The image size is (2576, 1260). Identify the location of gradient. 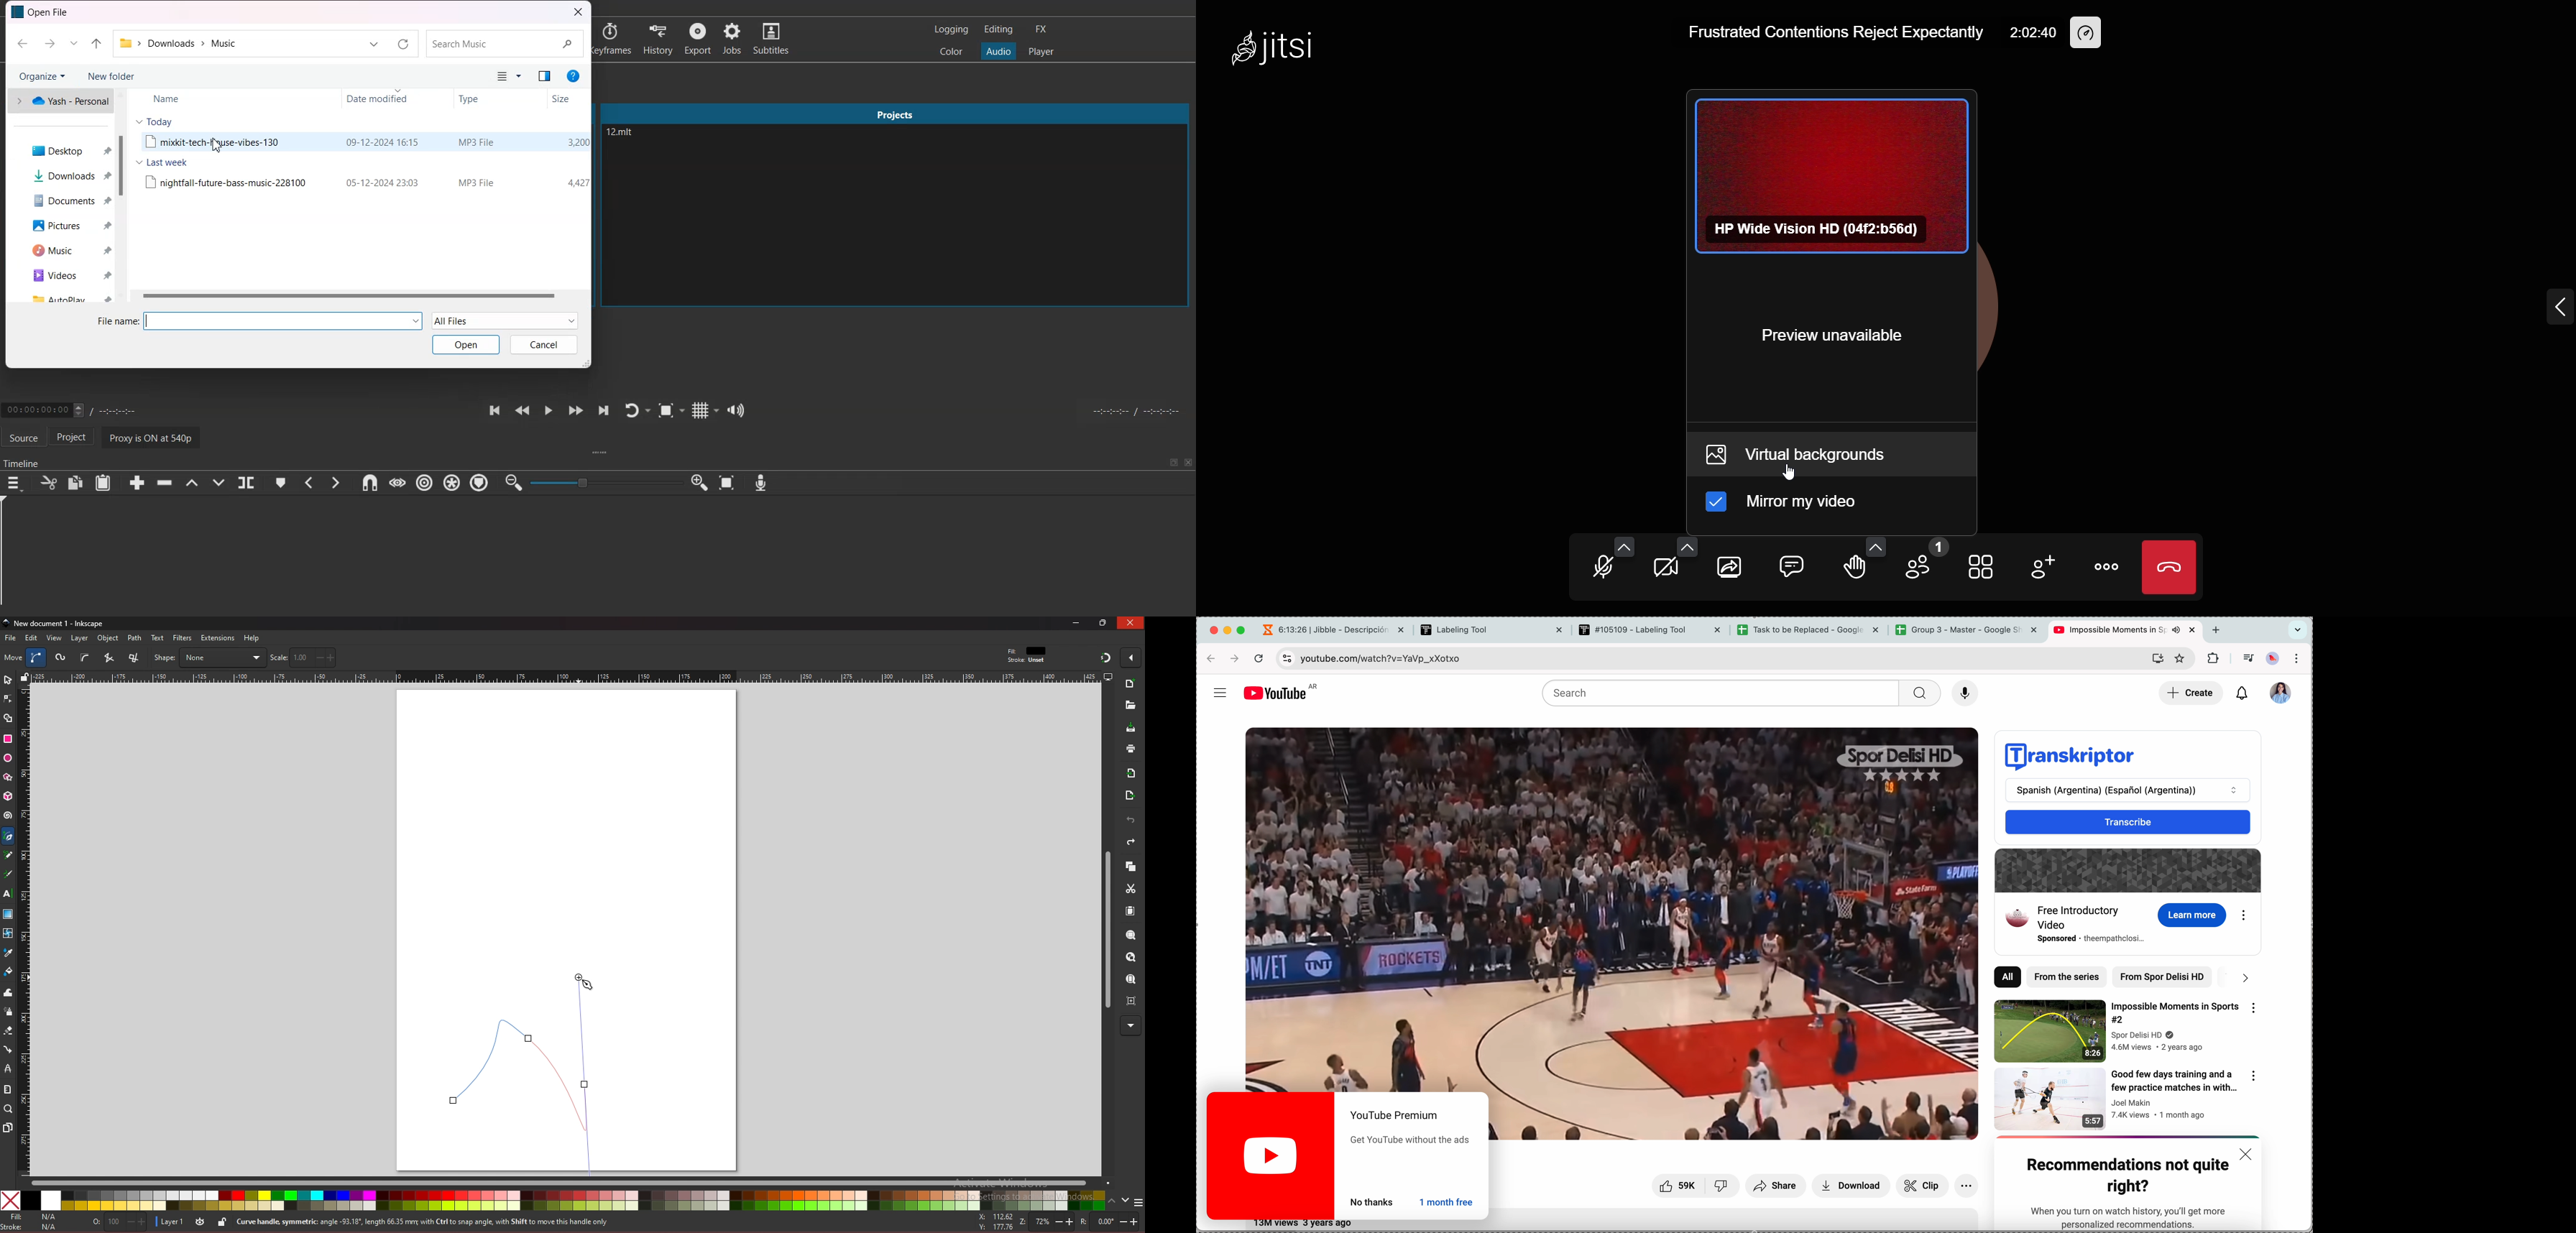
(8, 914).